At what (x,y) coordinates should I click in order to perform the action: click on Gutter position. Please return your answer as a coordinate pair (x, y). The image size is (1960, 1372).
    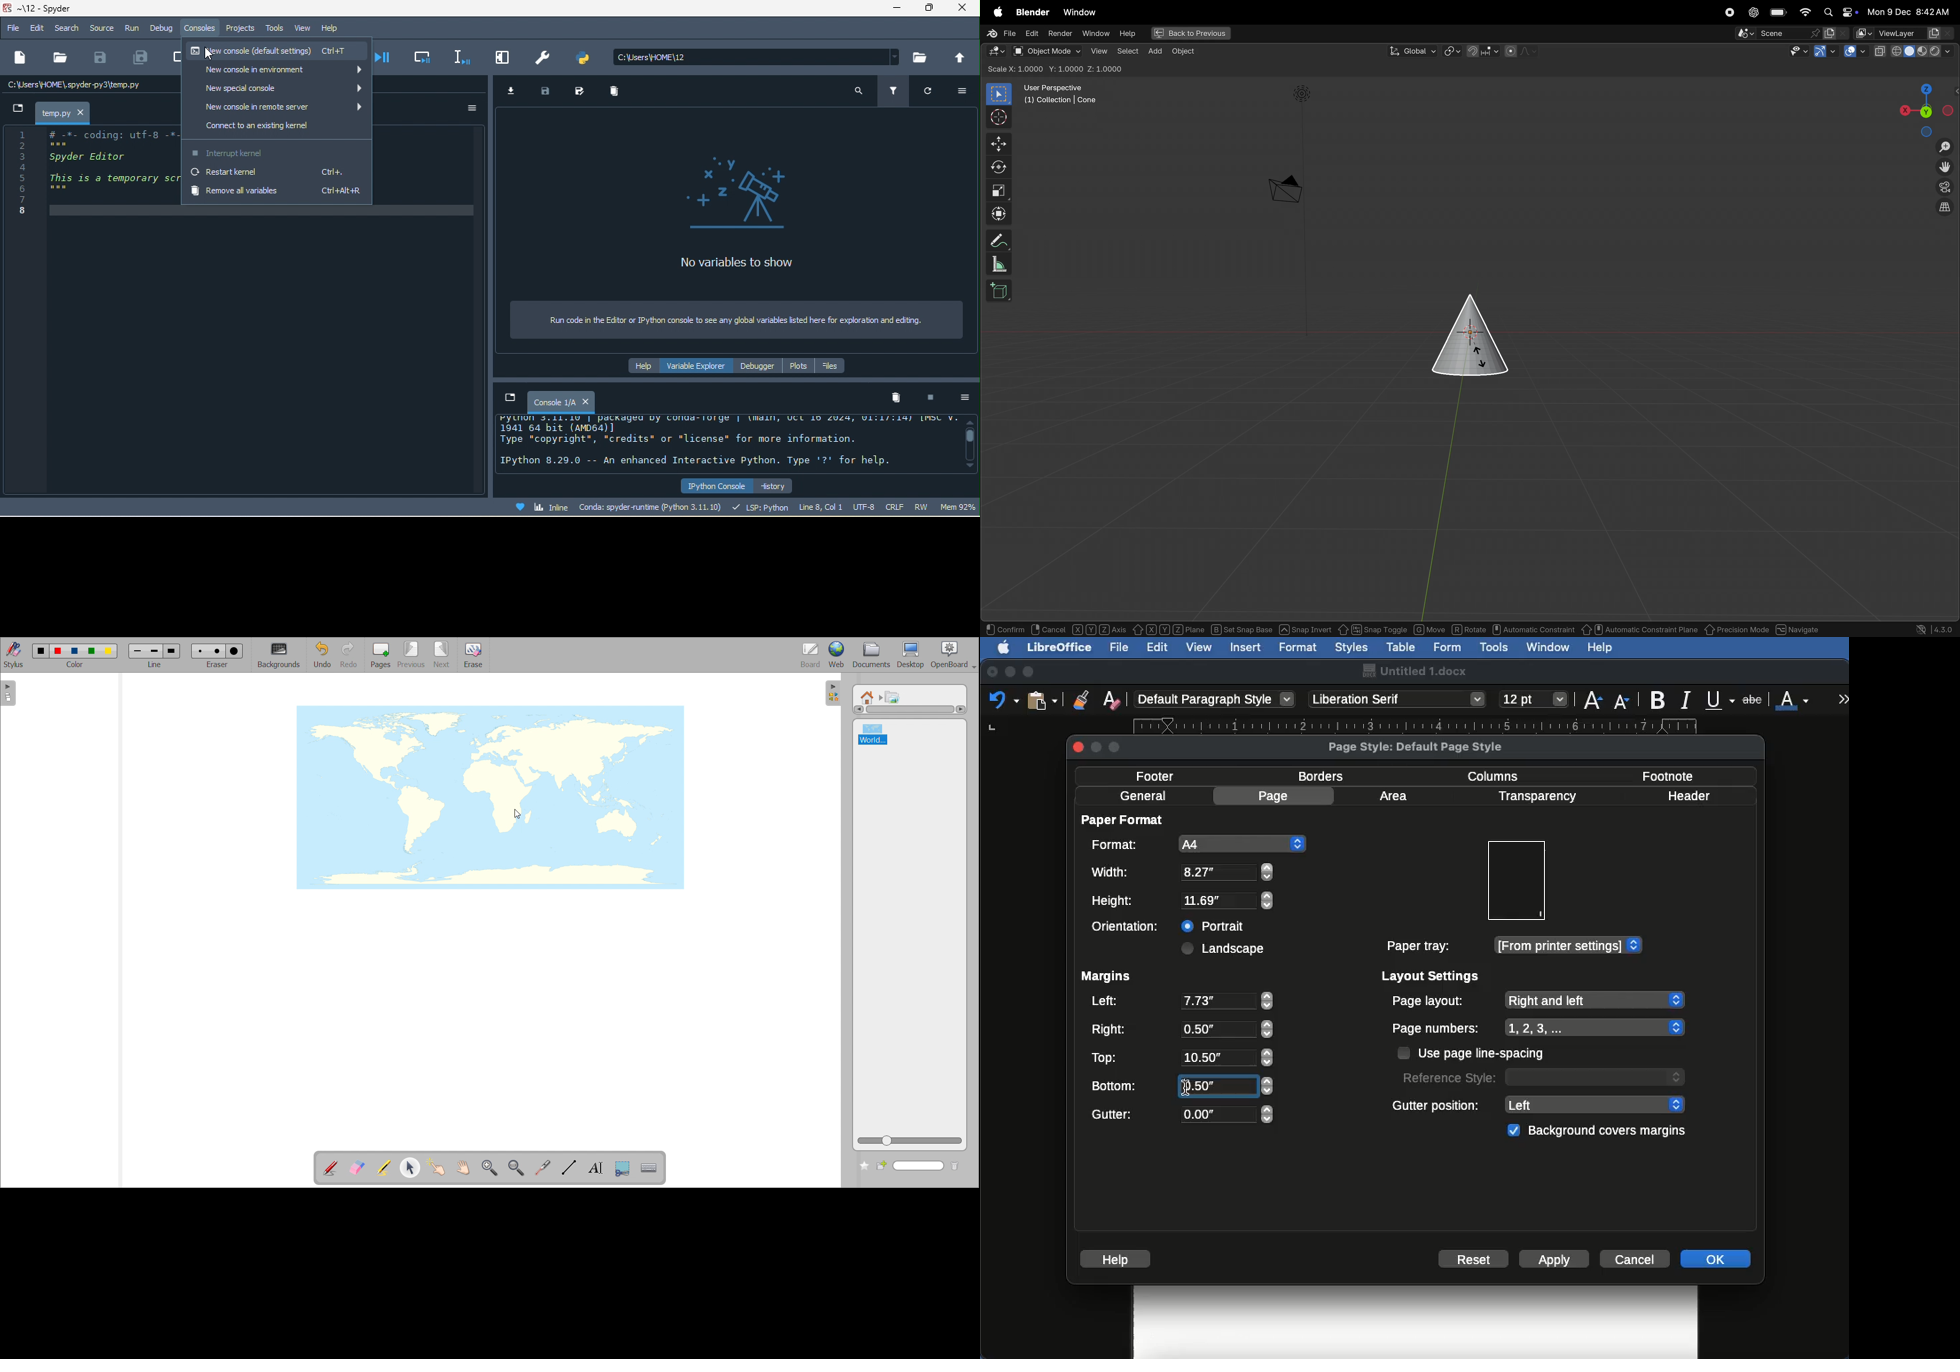
    Looking at the image, I should click on (1540, 1104).